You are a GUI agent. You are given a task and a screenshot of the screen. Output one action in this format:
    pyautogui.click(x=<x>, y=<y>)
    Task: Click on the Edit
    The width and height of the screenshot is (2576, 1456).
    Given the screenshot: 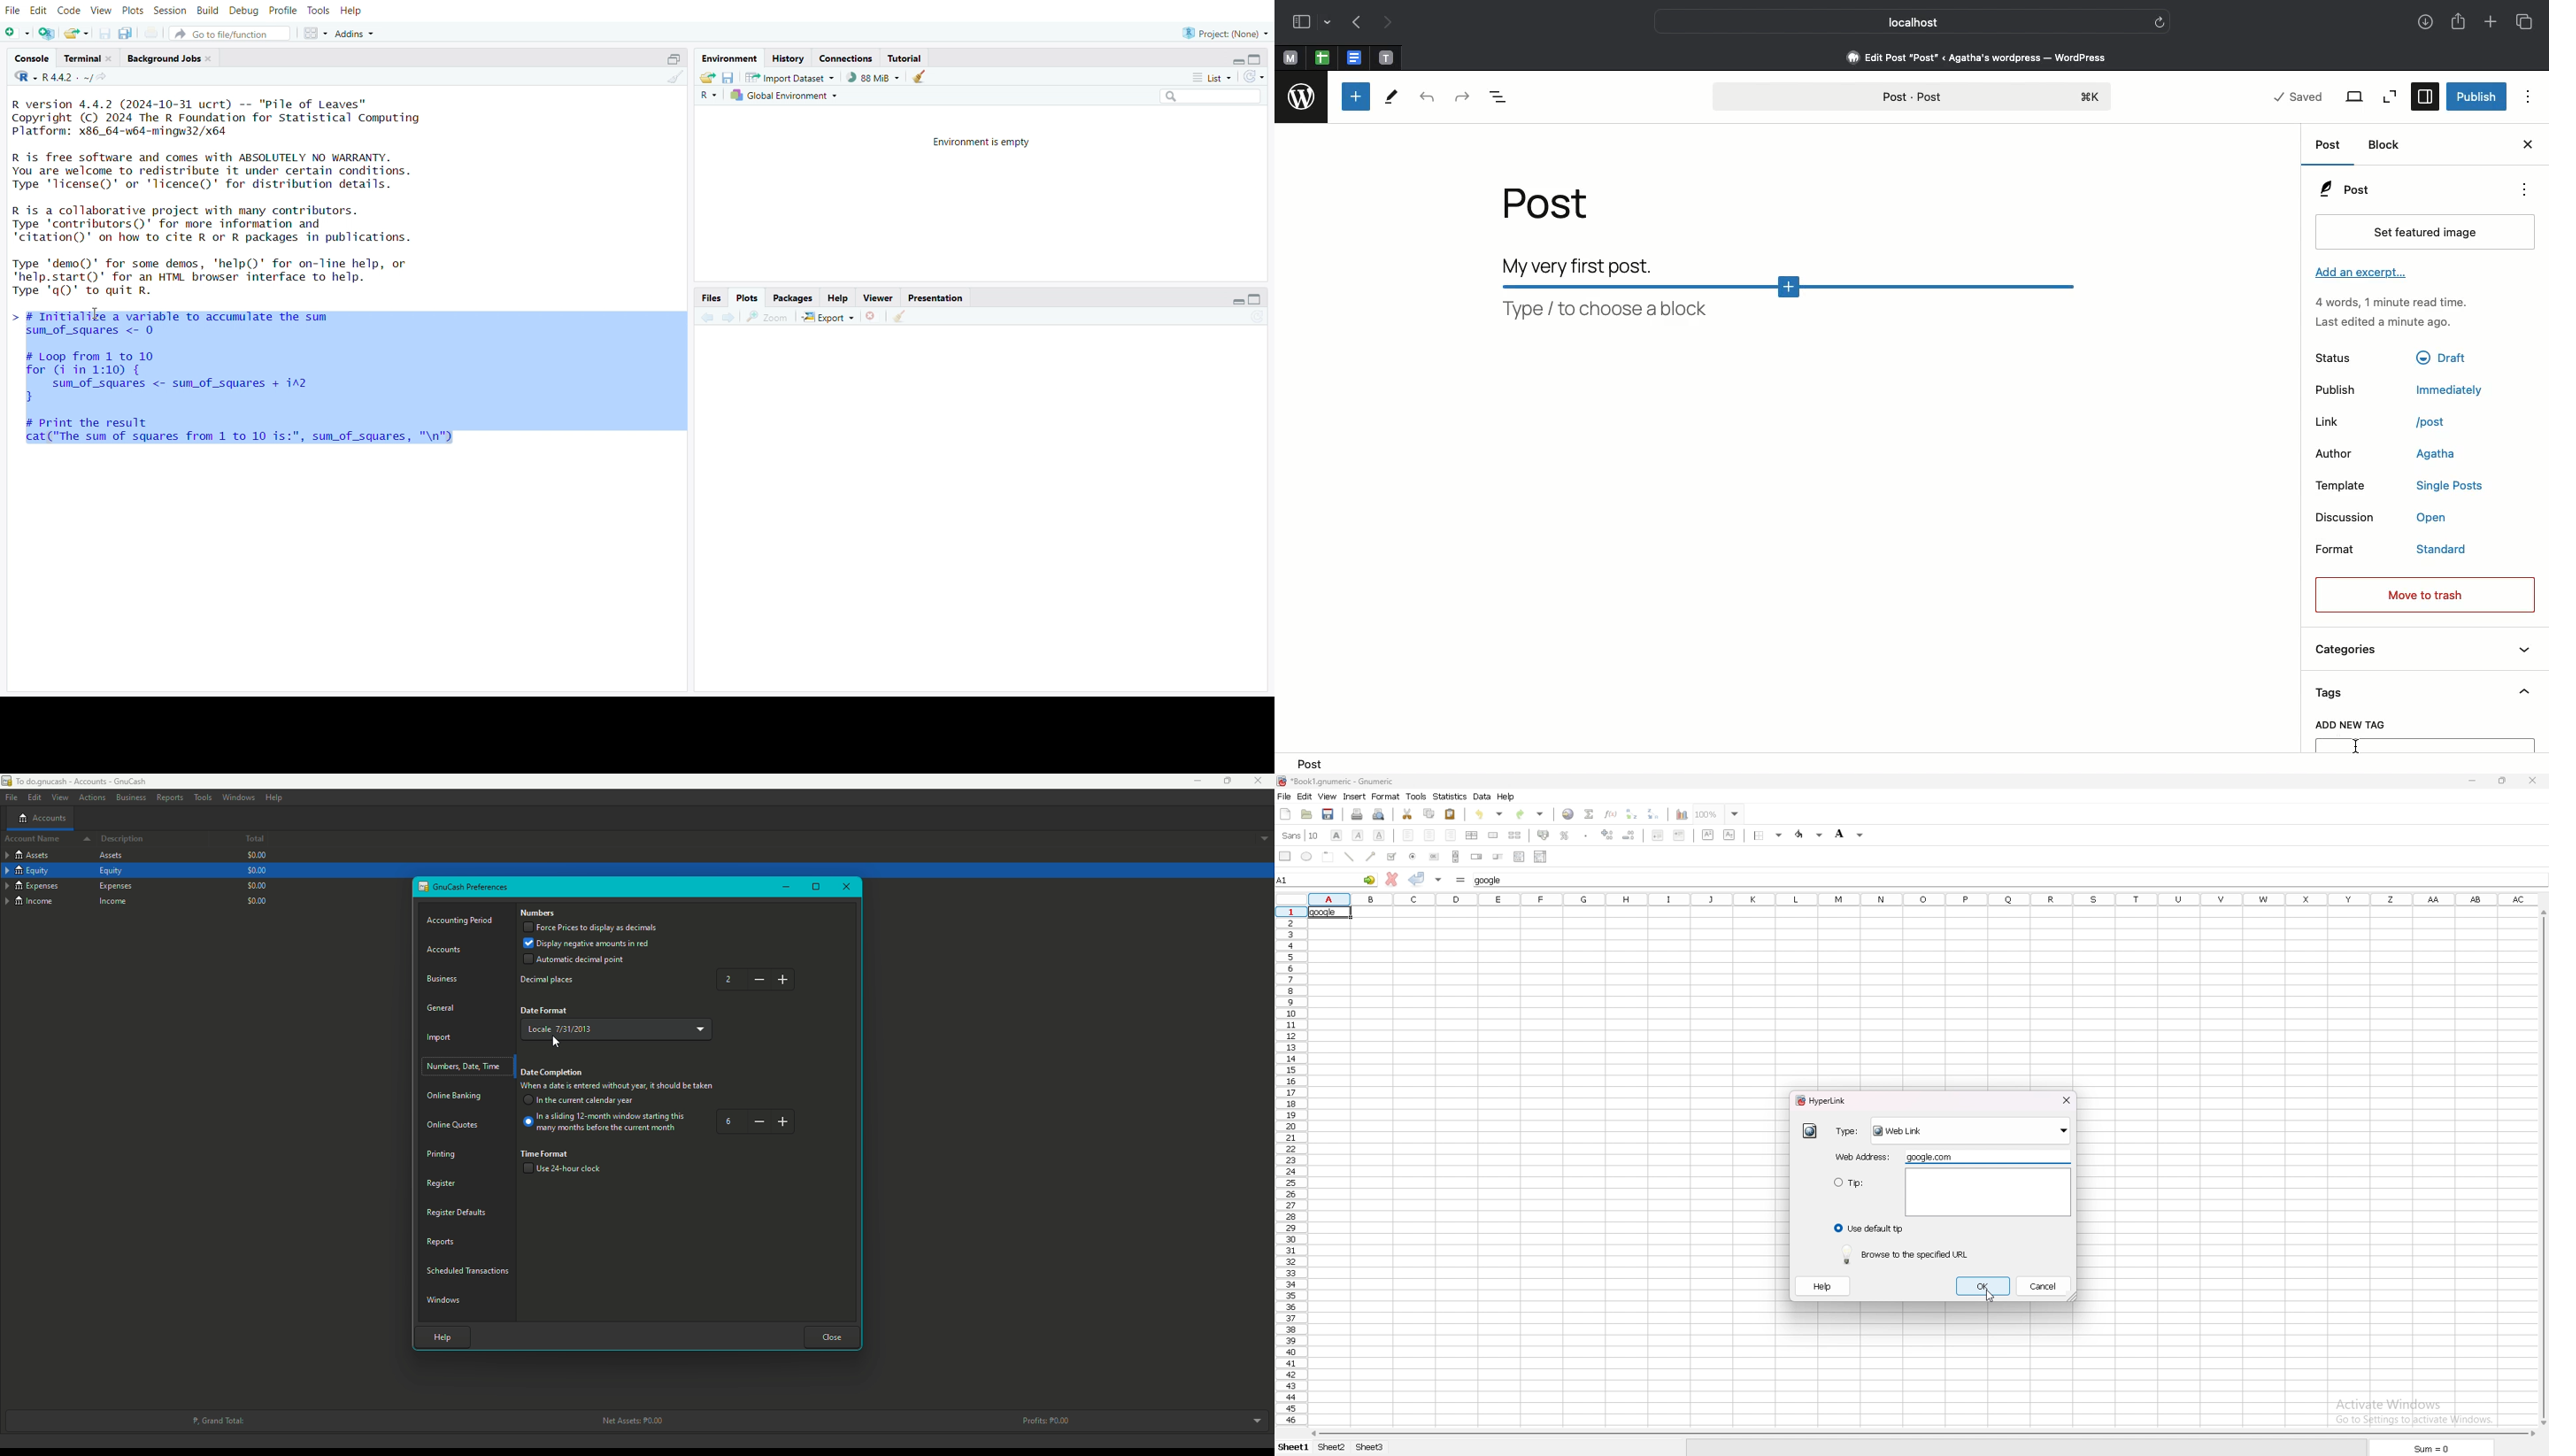 What is the action you would take?
    pyautogui.click(x=33, y=797)
    